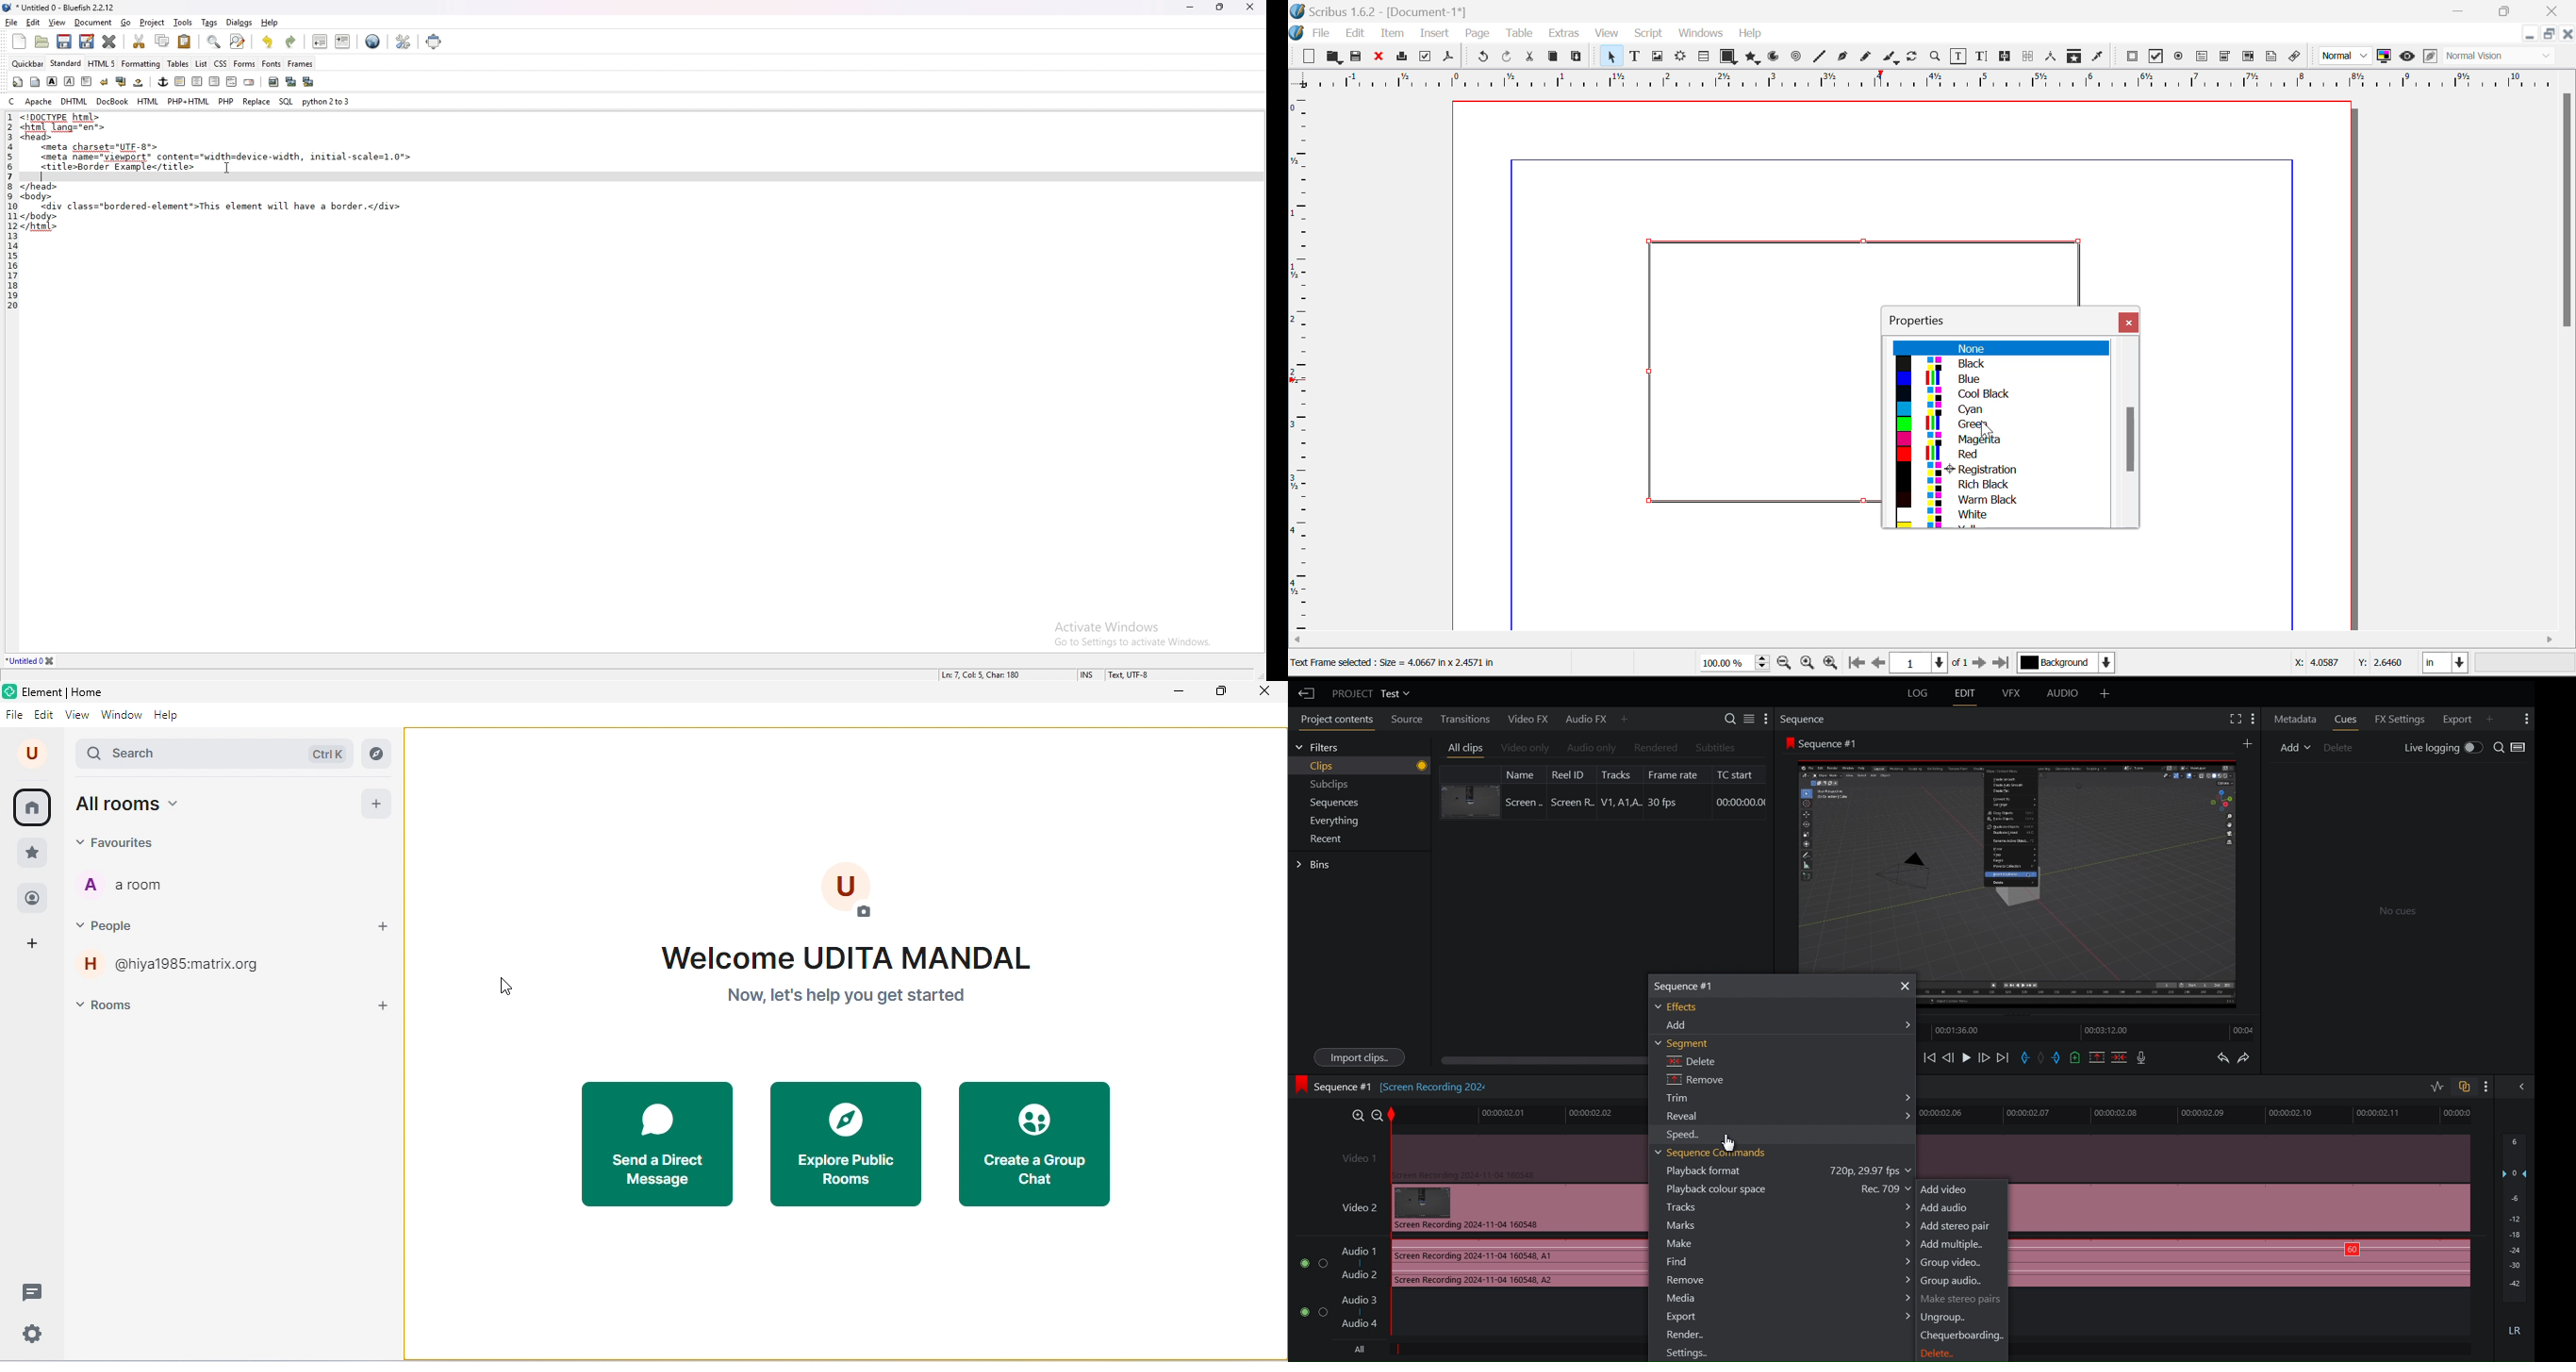 This screenshot has width=2576, height=1372. Describe the element at coordinates (1634, 56) in the screenshot. I see `Text Frame Selected` at that location.